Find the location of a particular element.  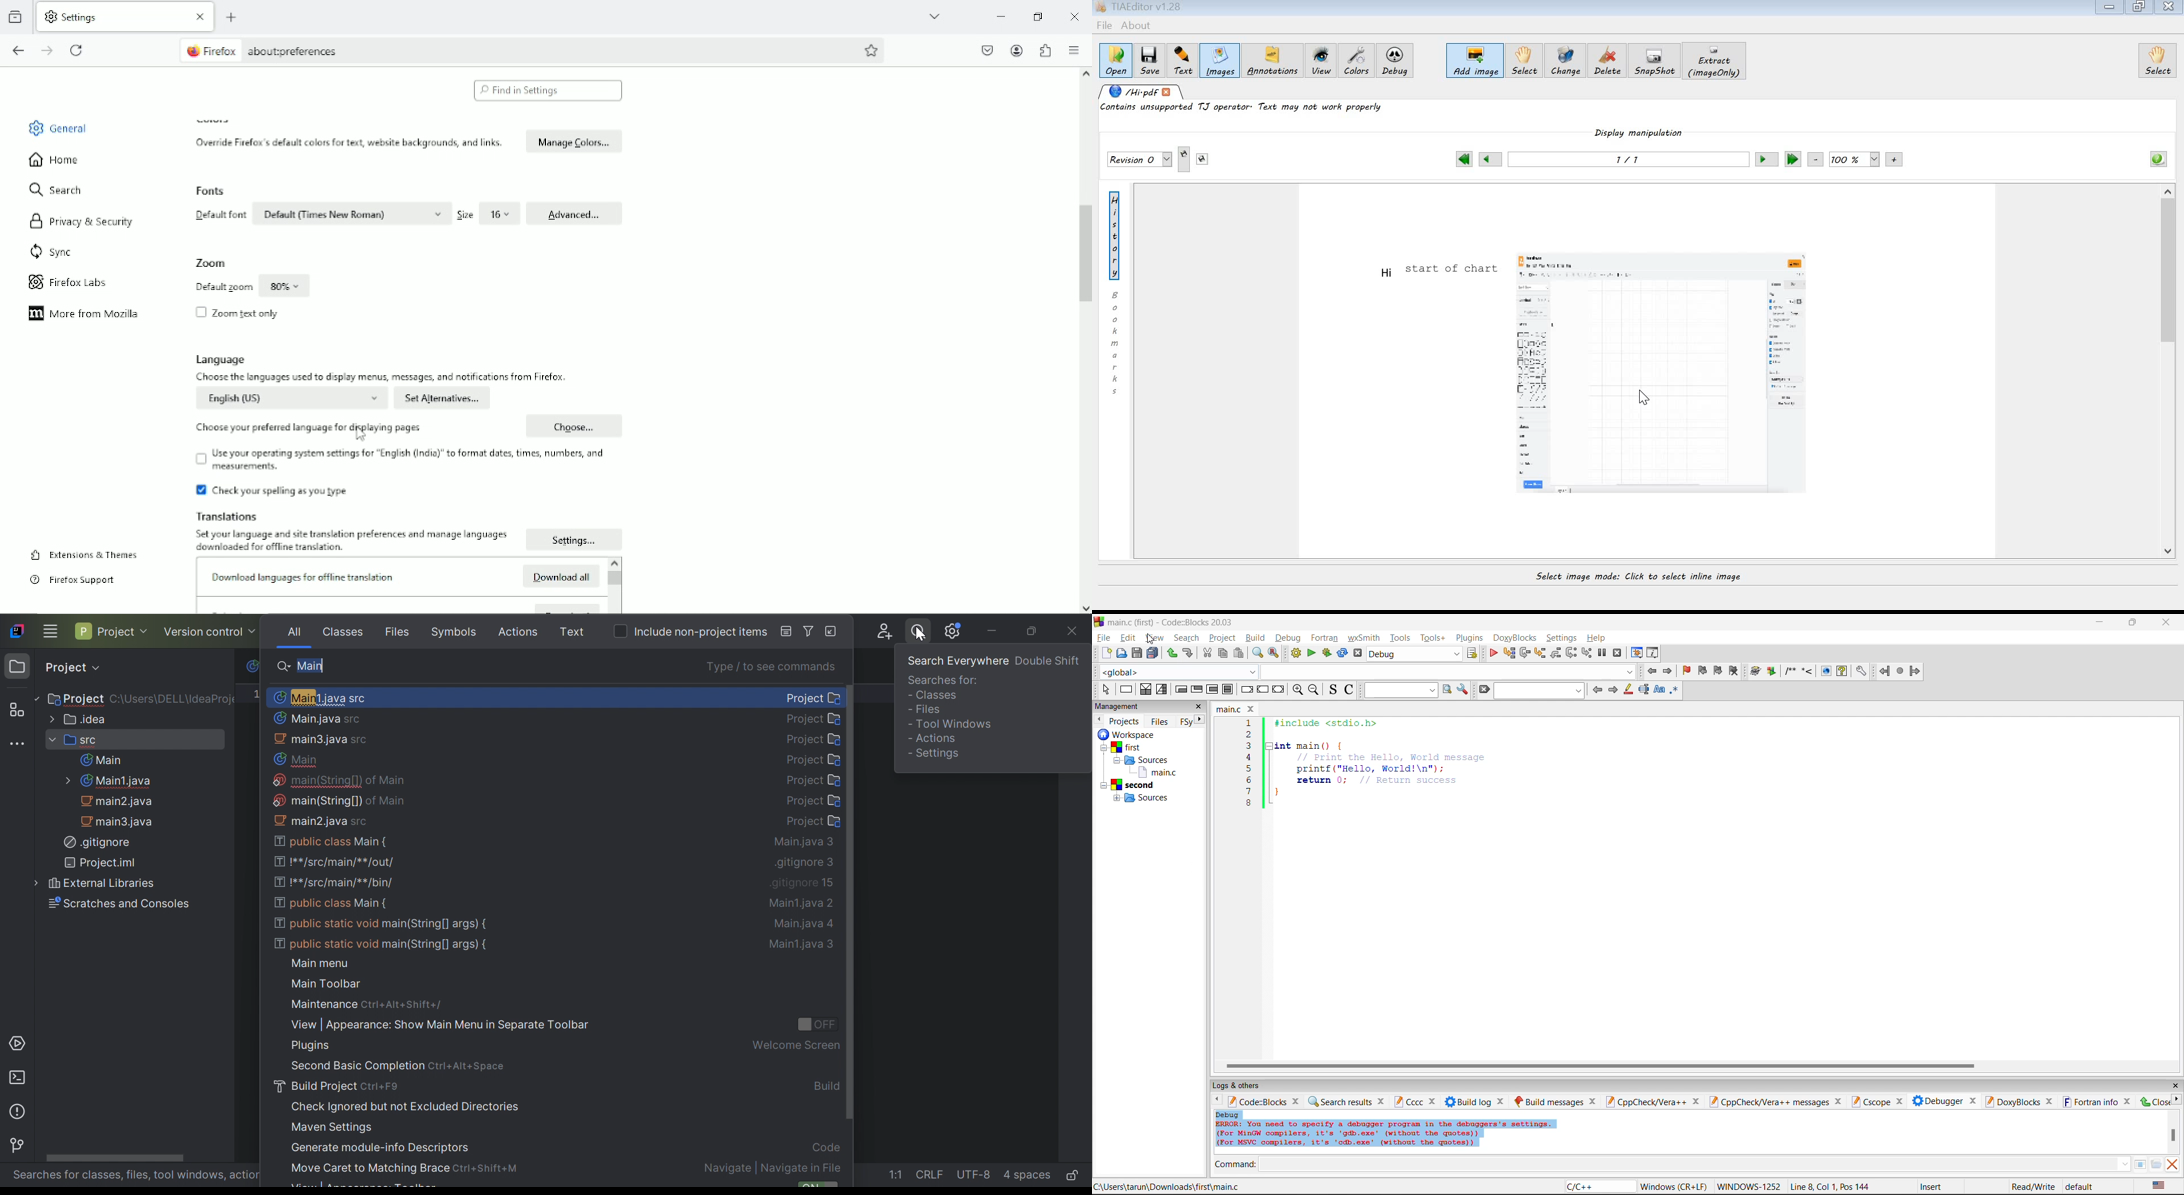

Project is located at coordinates (113, 632).